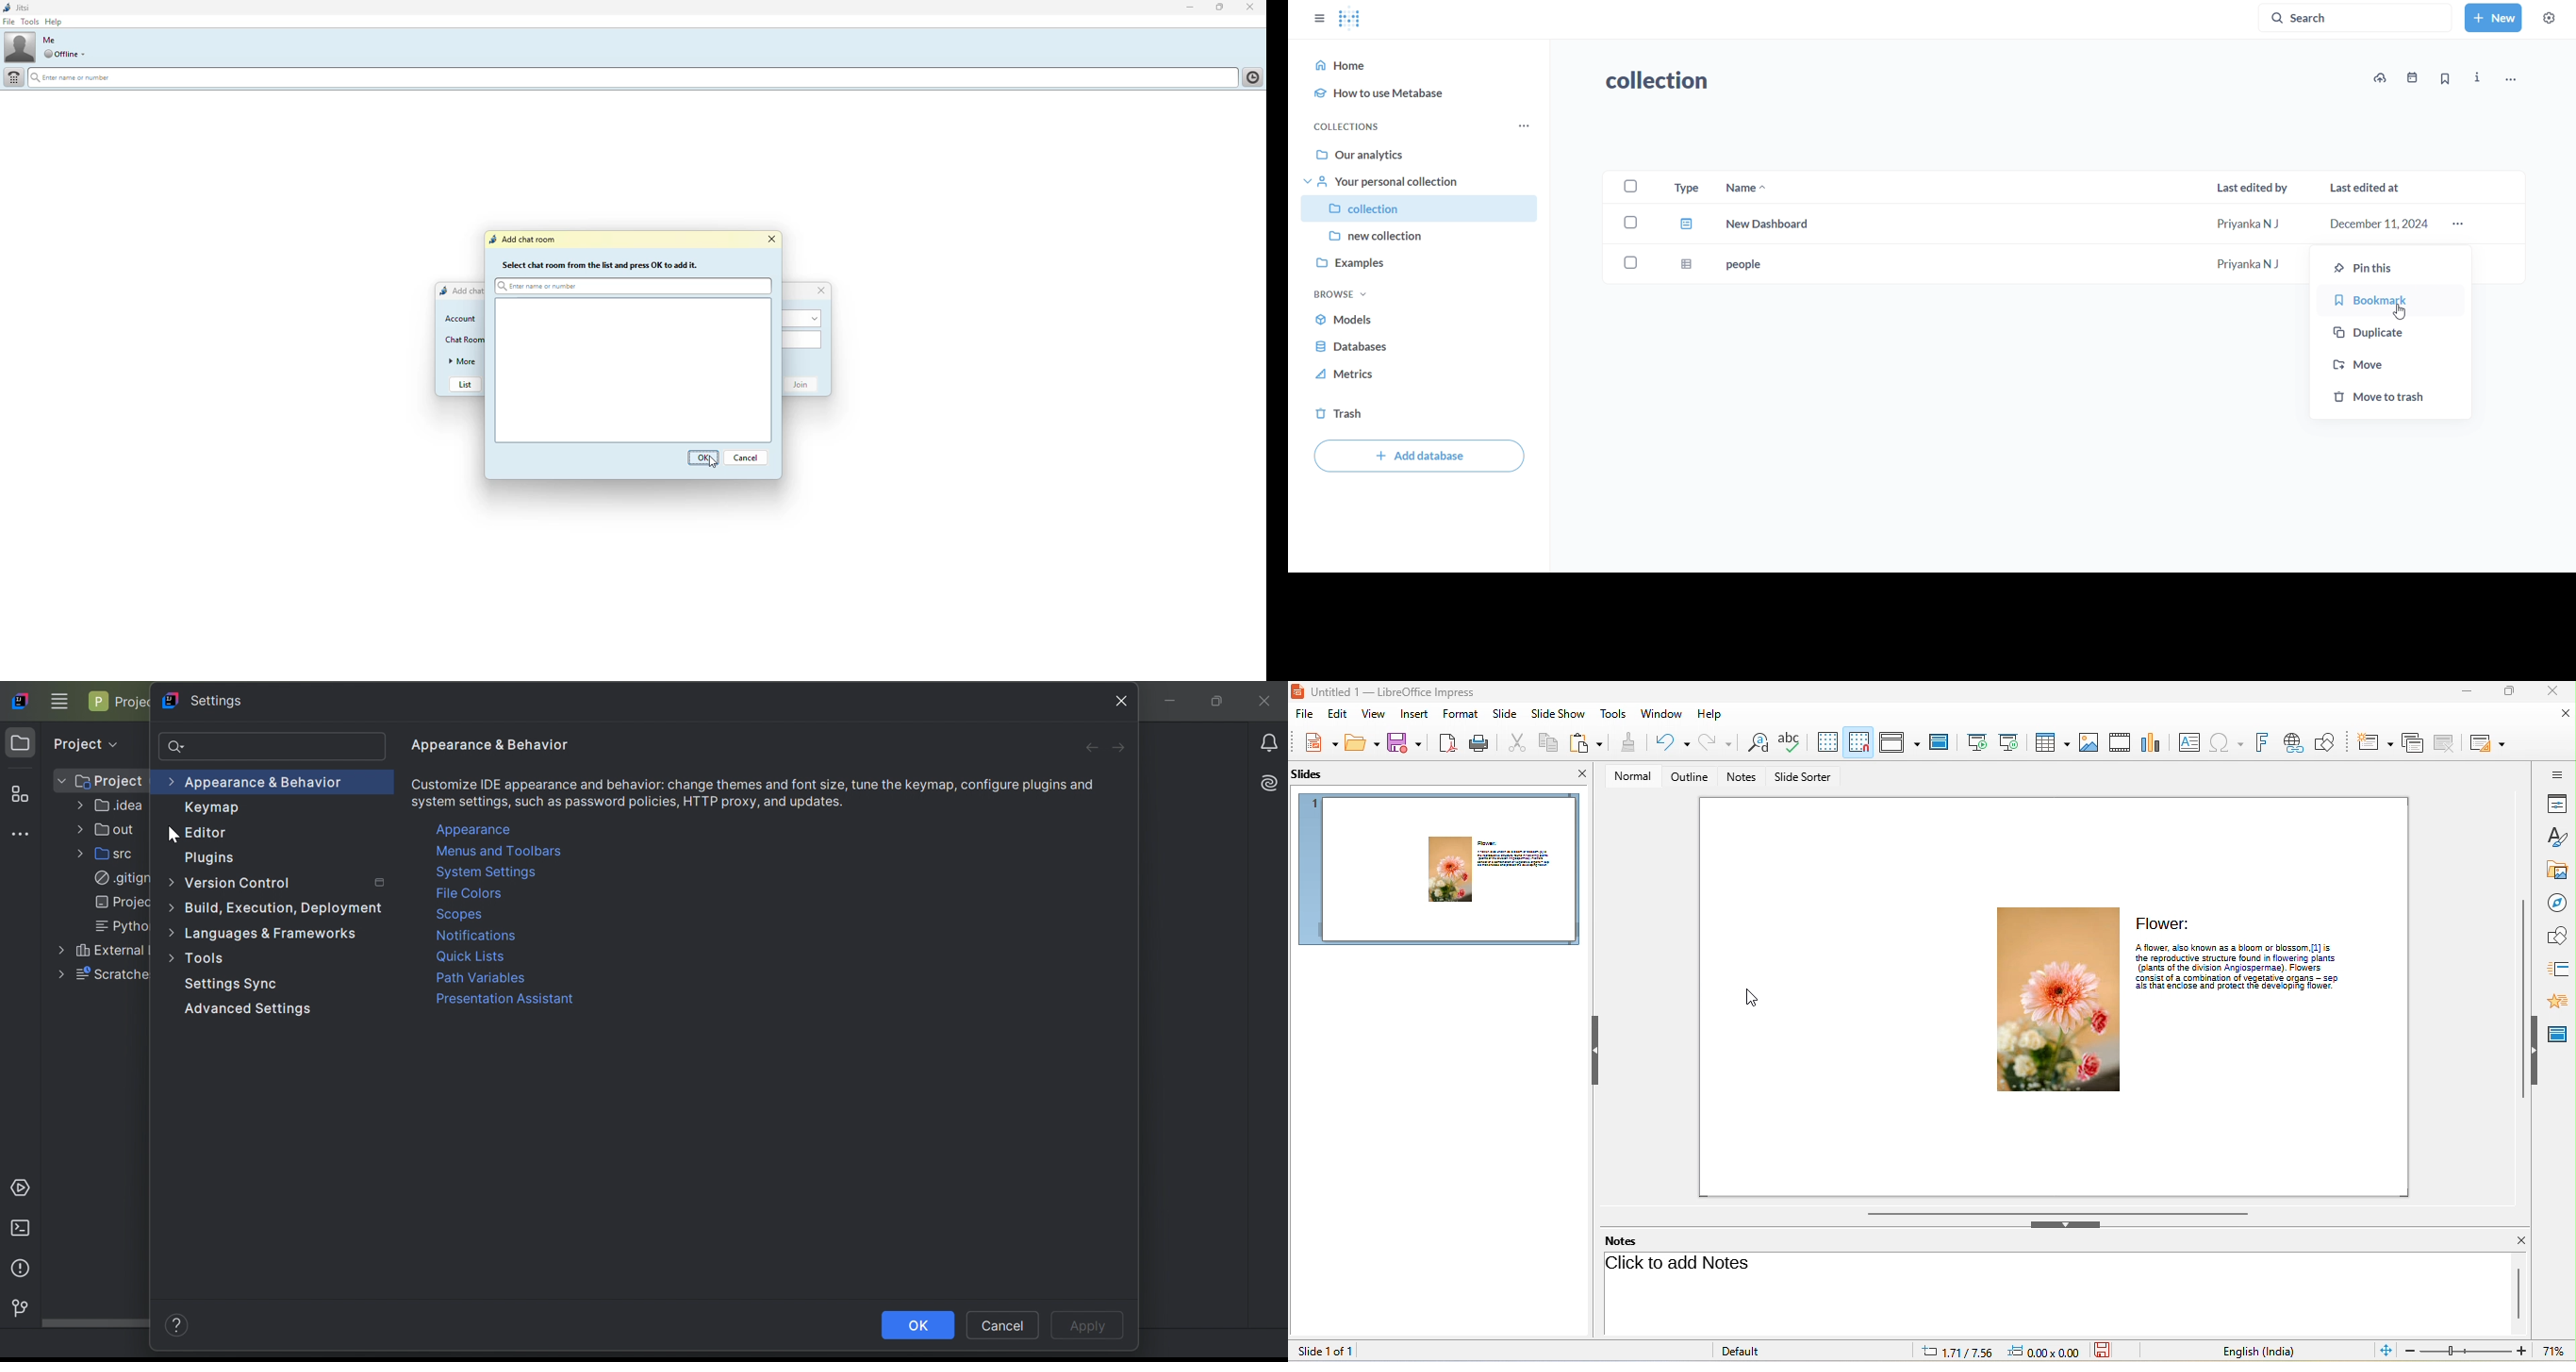 The image size is (2576, 1372). What do you see at coordinates (2515, 1241) in the screenshot?
I see `close` at bounding box center [2515, 1241].